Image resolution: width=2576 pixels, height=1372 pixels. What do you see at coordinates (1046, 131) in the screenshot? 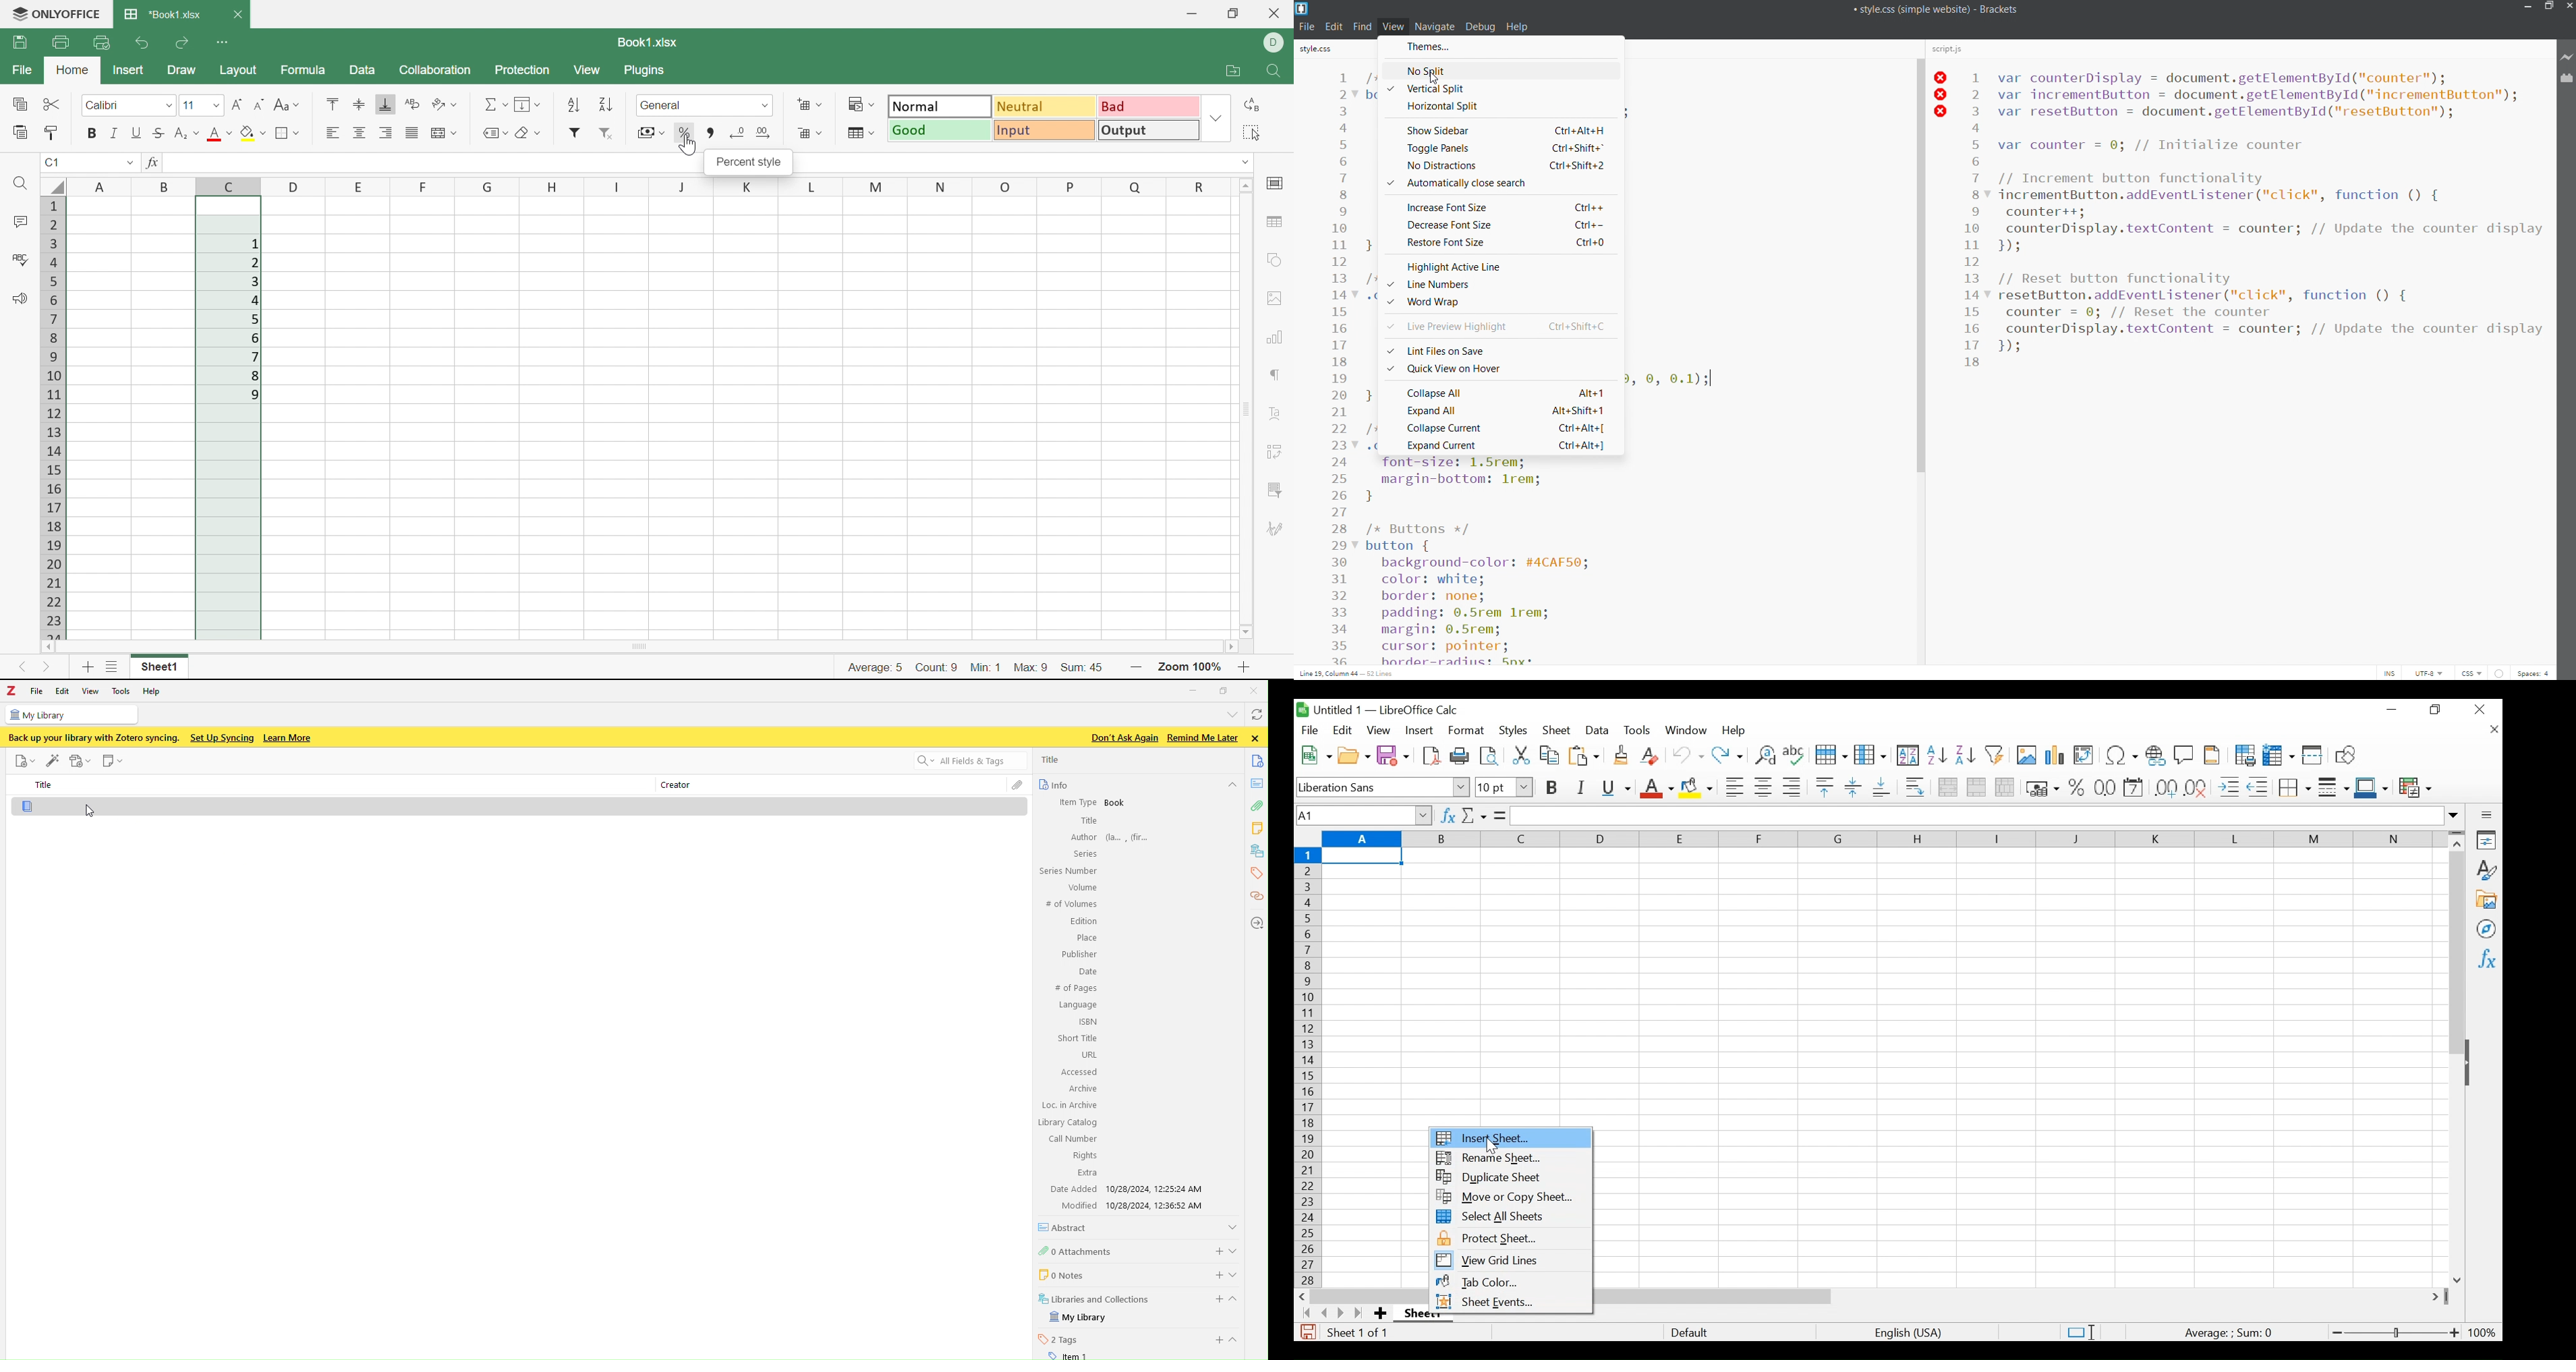
I see `Input` at bounding box center [1046, 131].